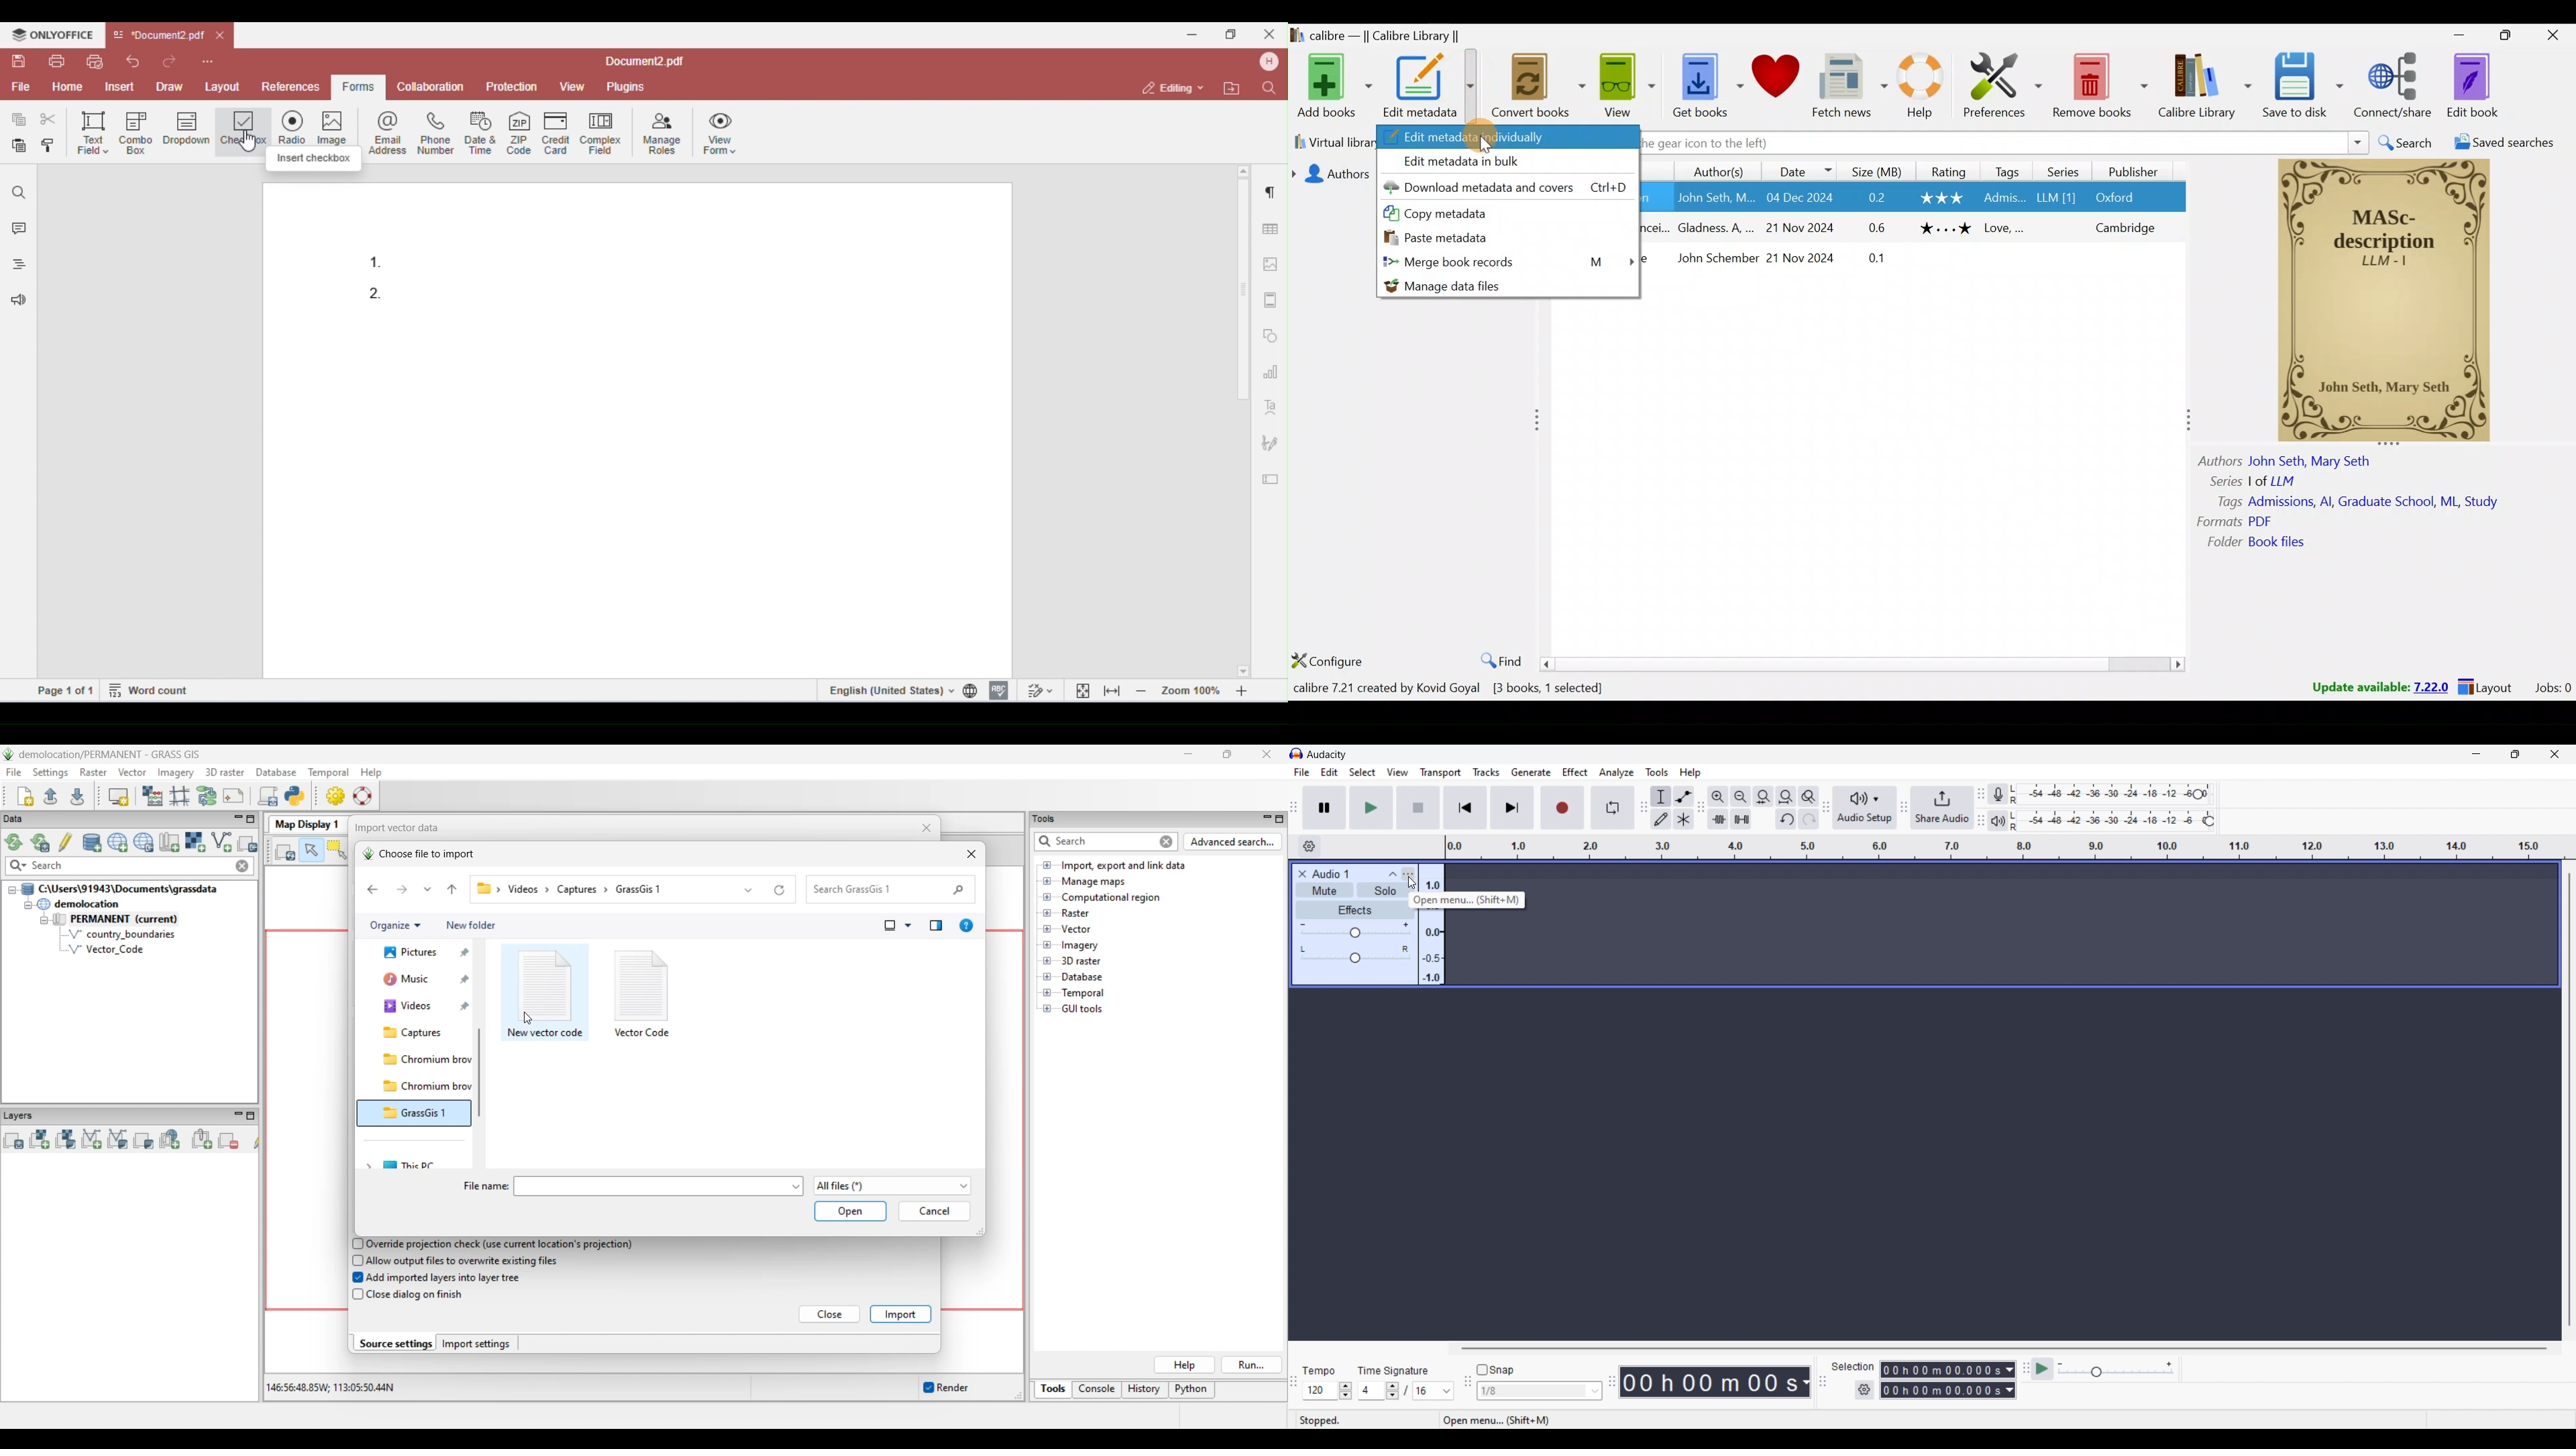 Image resolution: width=2576 pixels, height=1456 pixels. I want to click on , so click(1879, 226).